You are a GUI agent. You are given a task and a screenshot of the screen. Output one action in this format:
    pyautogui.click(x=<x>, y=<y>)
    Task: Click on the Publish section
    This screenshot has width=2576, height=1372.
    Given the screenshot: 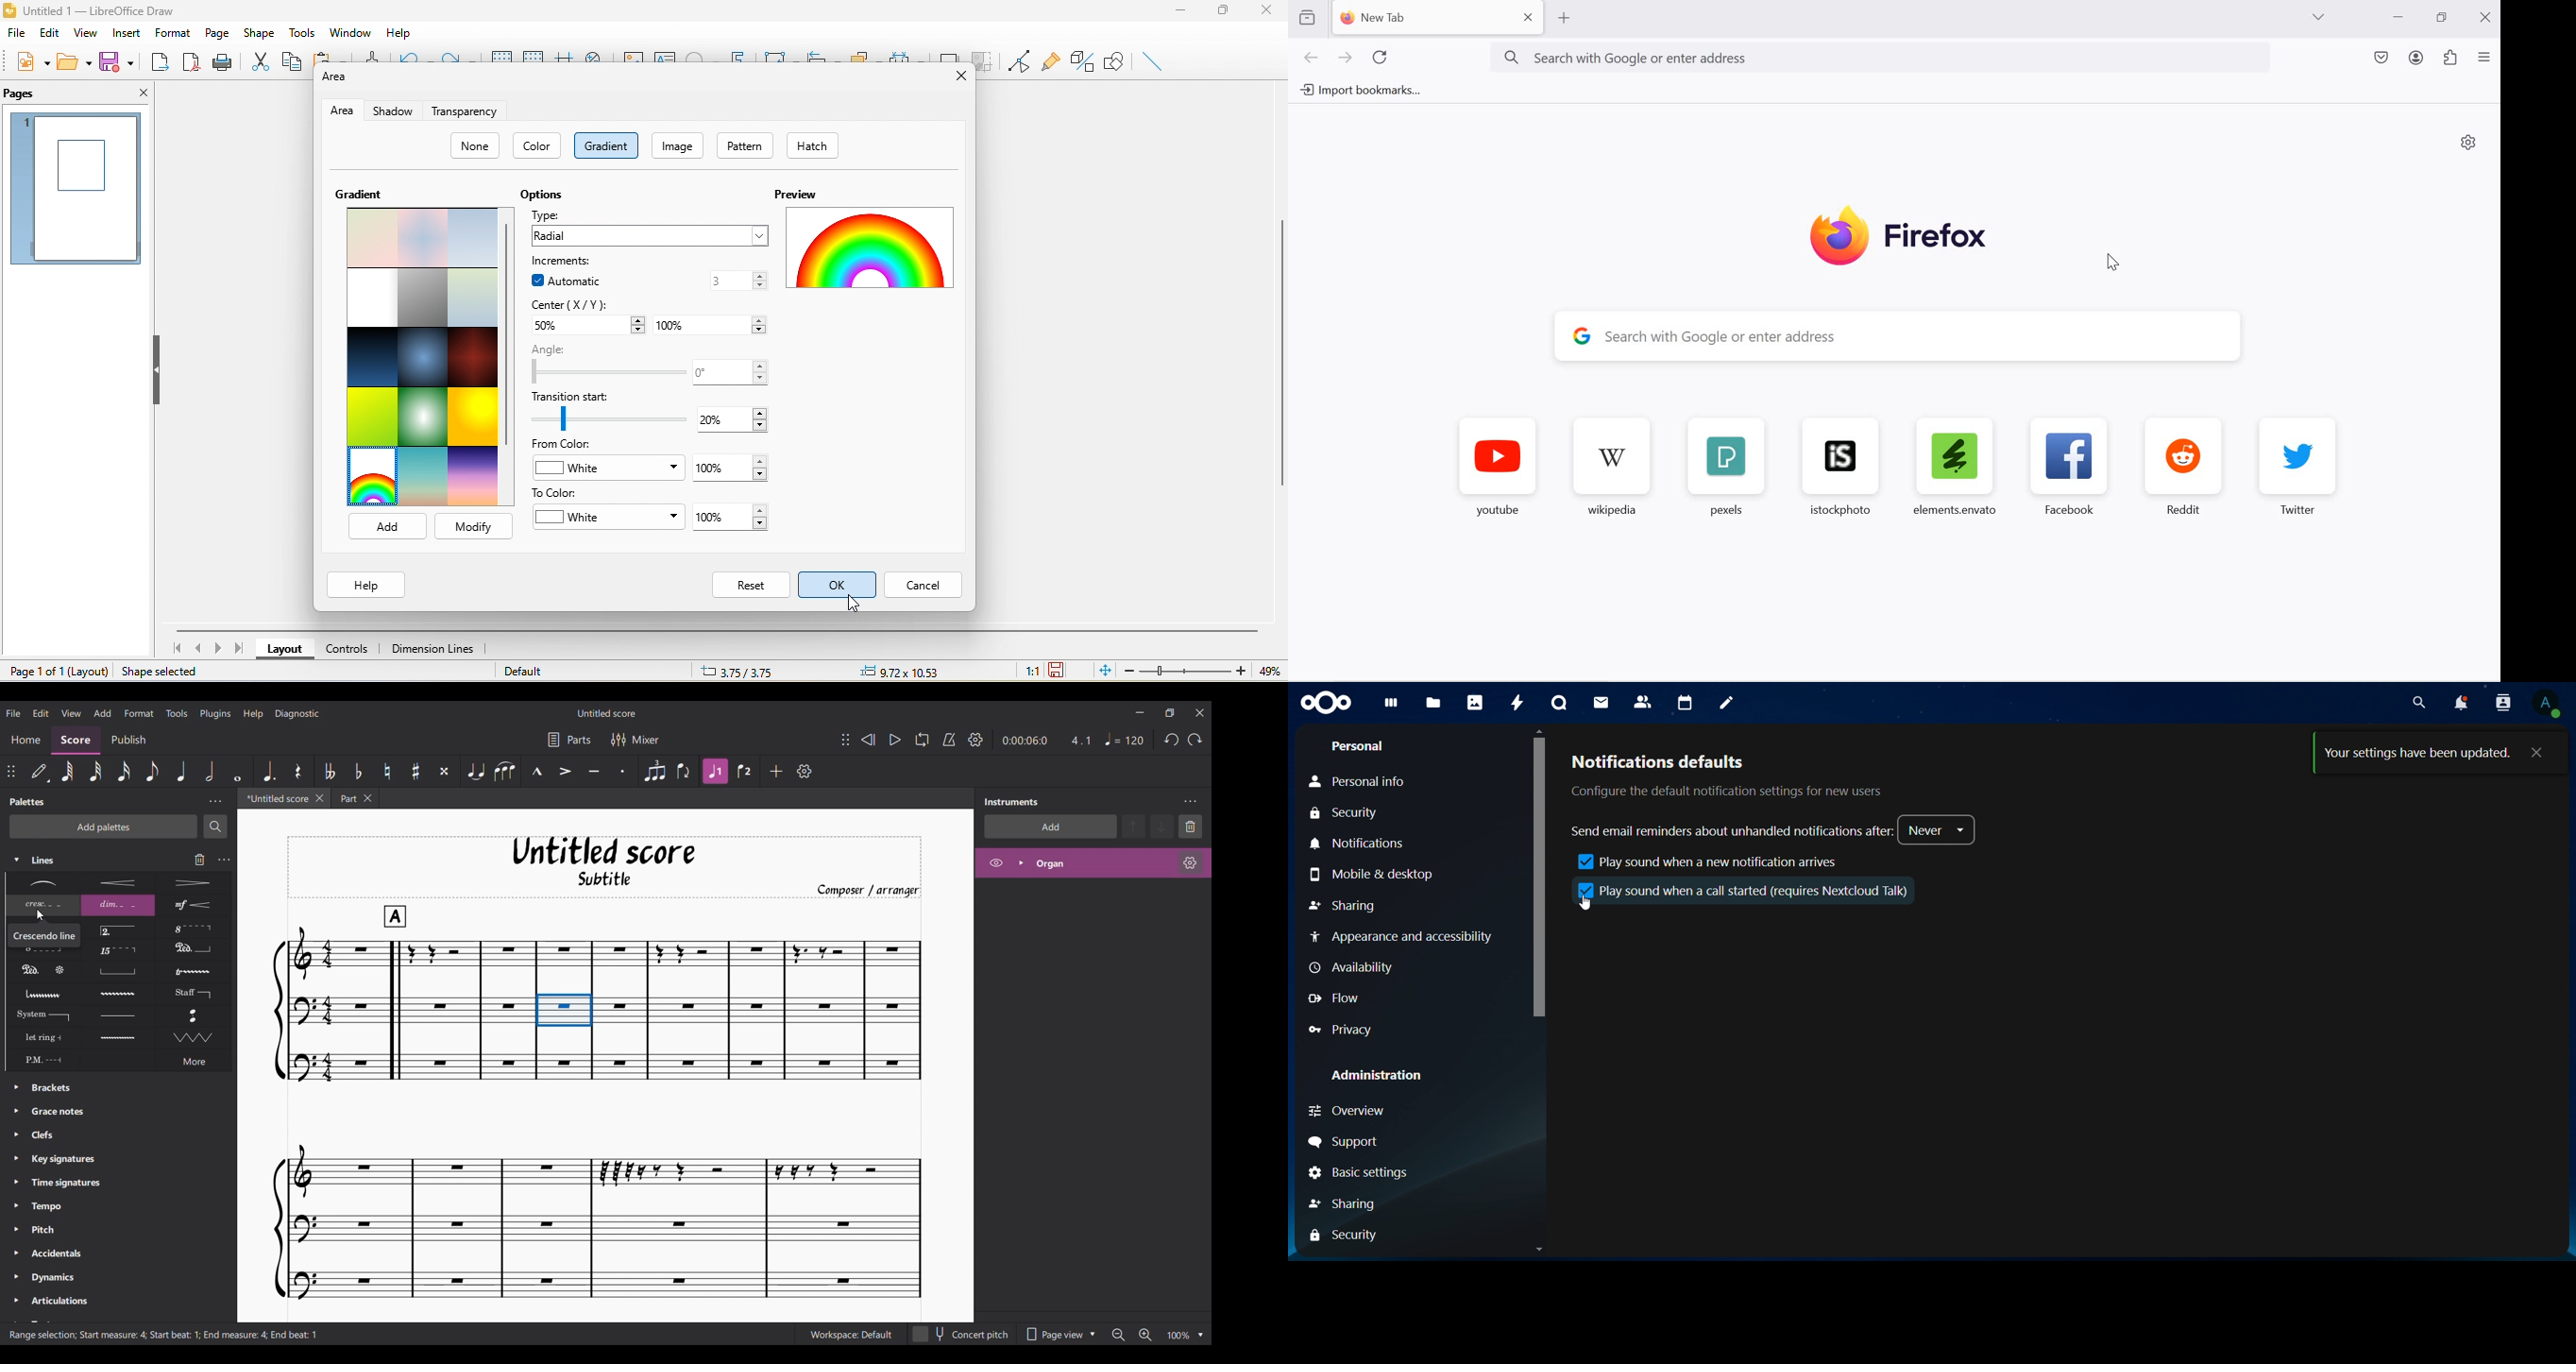 What is the action you would take?
    pyautogui.click(x=128, y=740)
    